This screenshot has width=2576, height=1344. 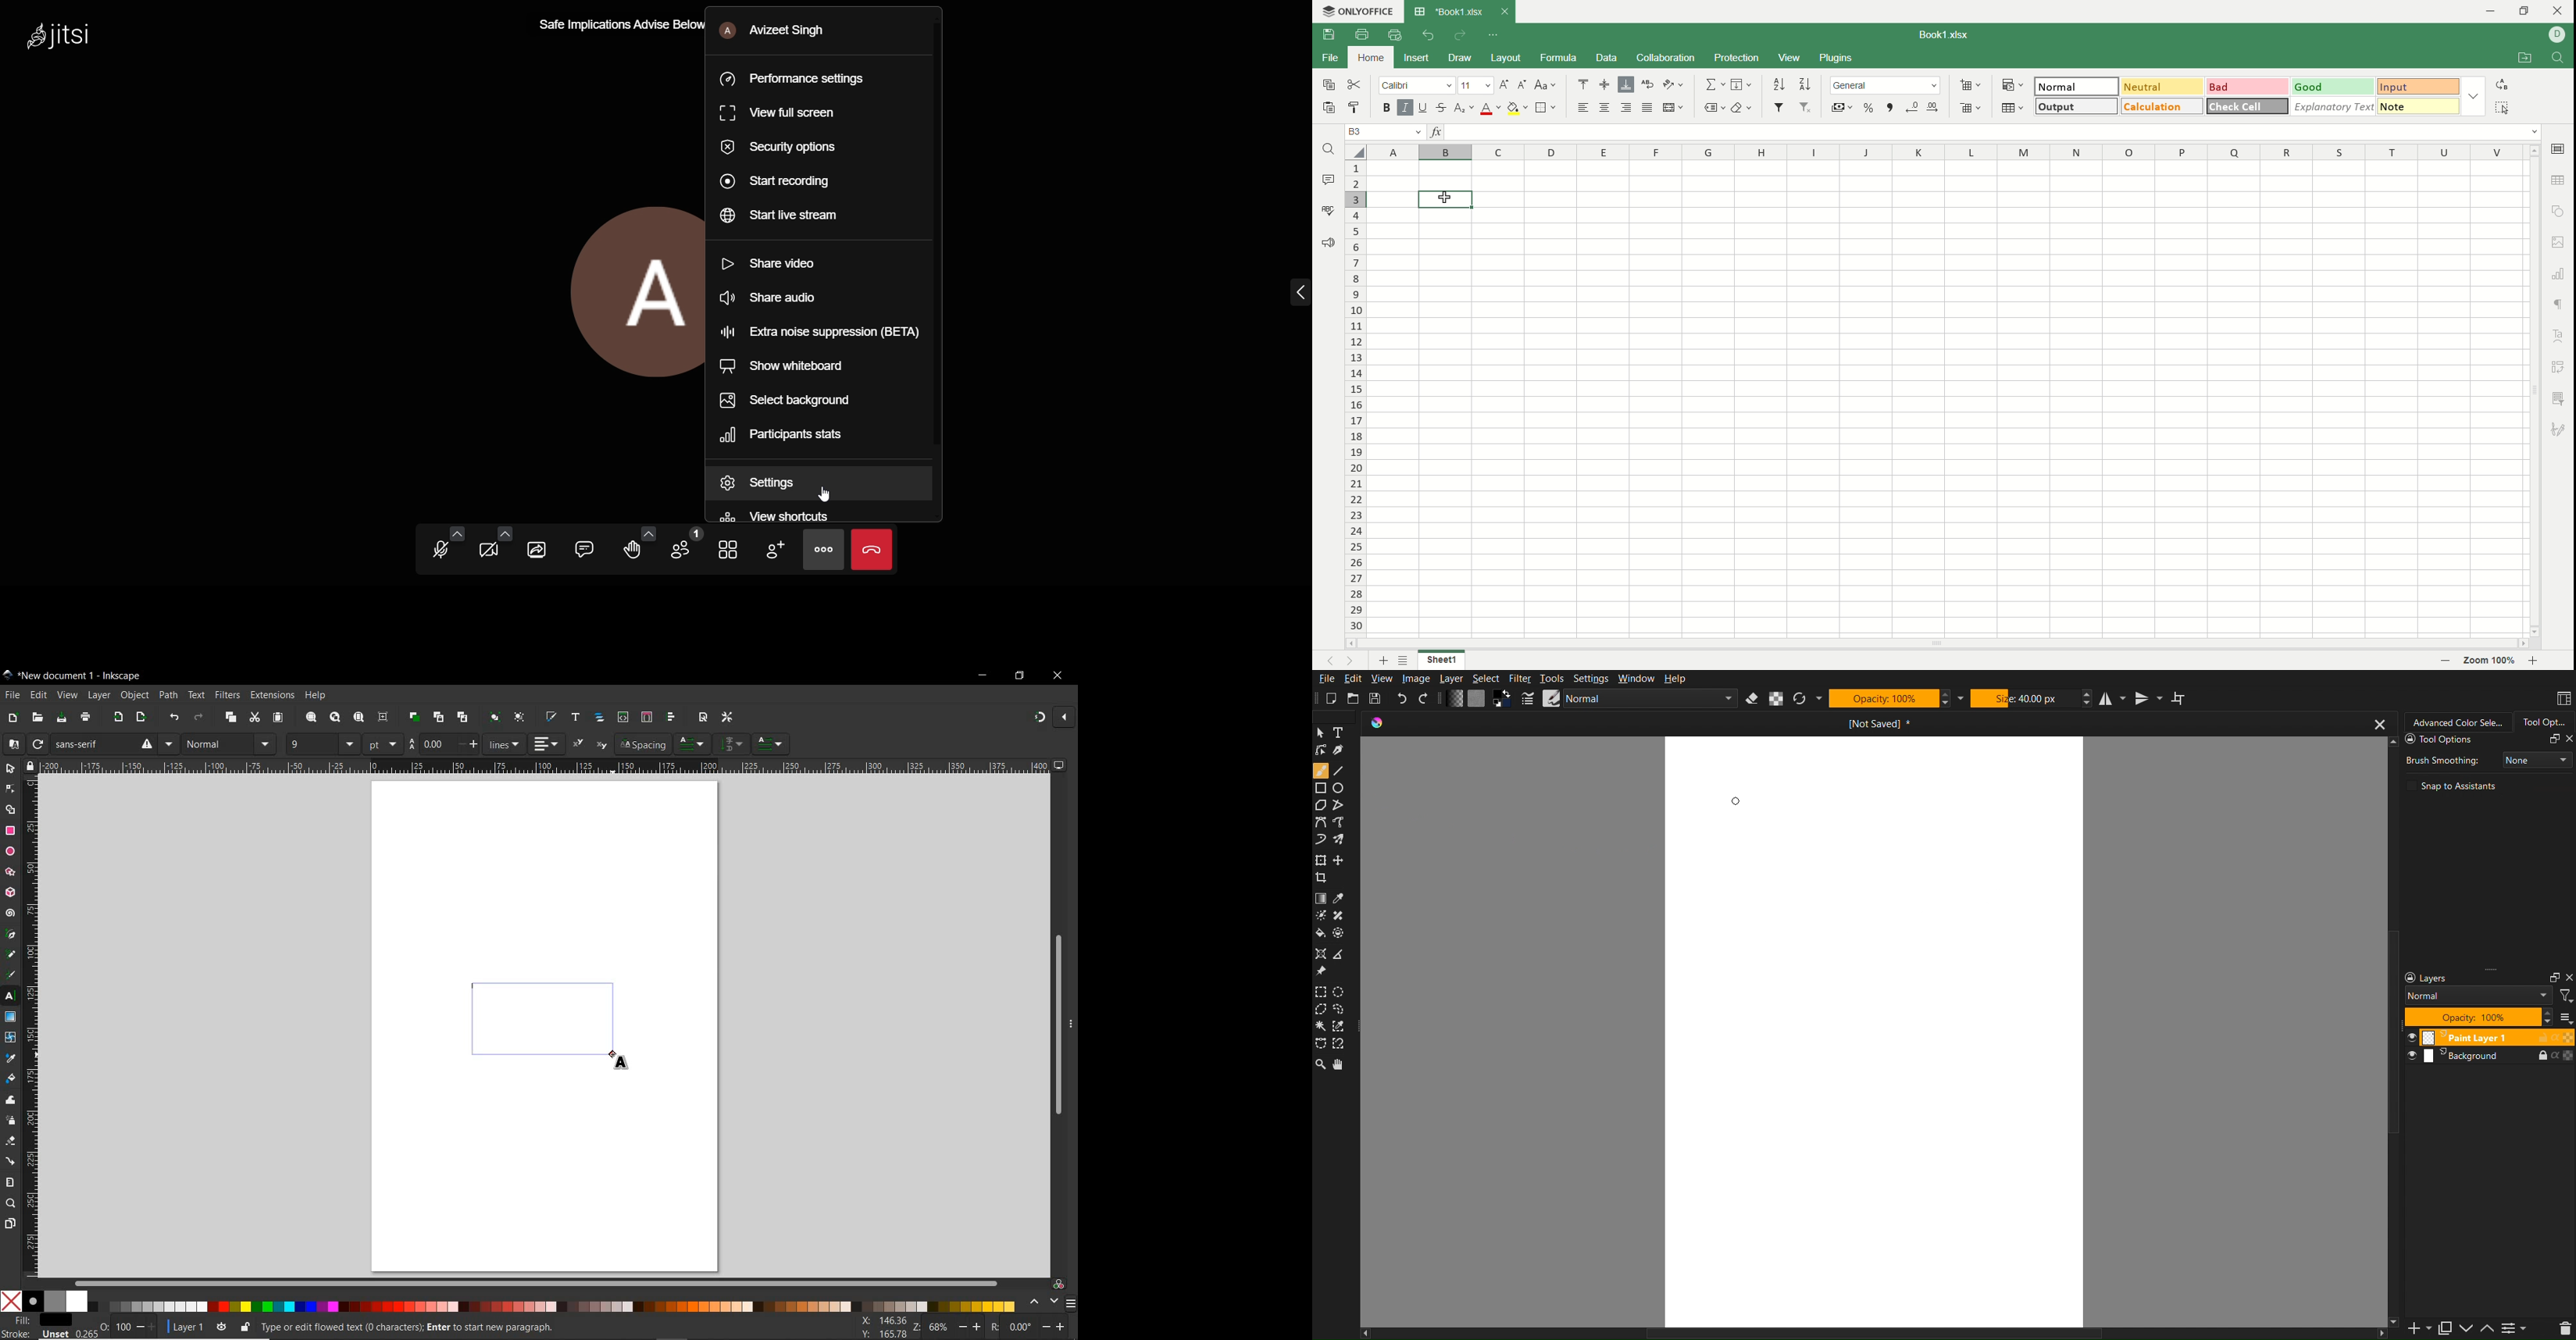 I want to click on draw, so click(x=1460, y=58).